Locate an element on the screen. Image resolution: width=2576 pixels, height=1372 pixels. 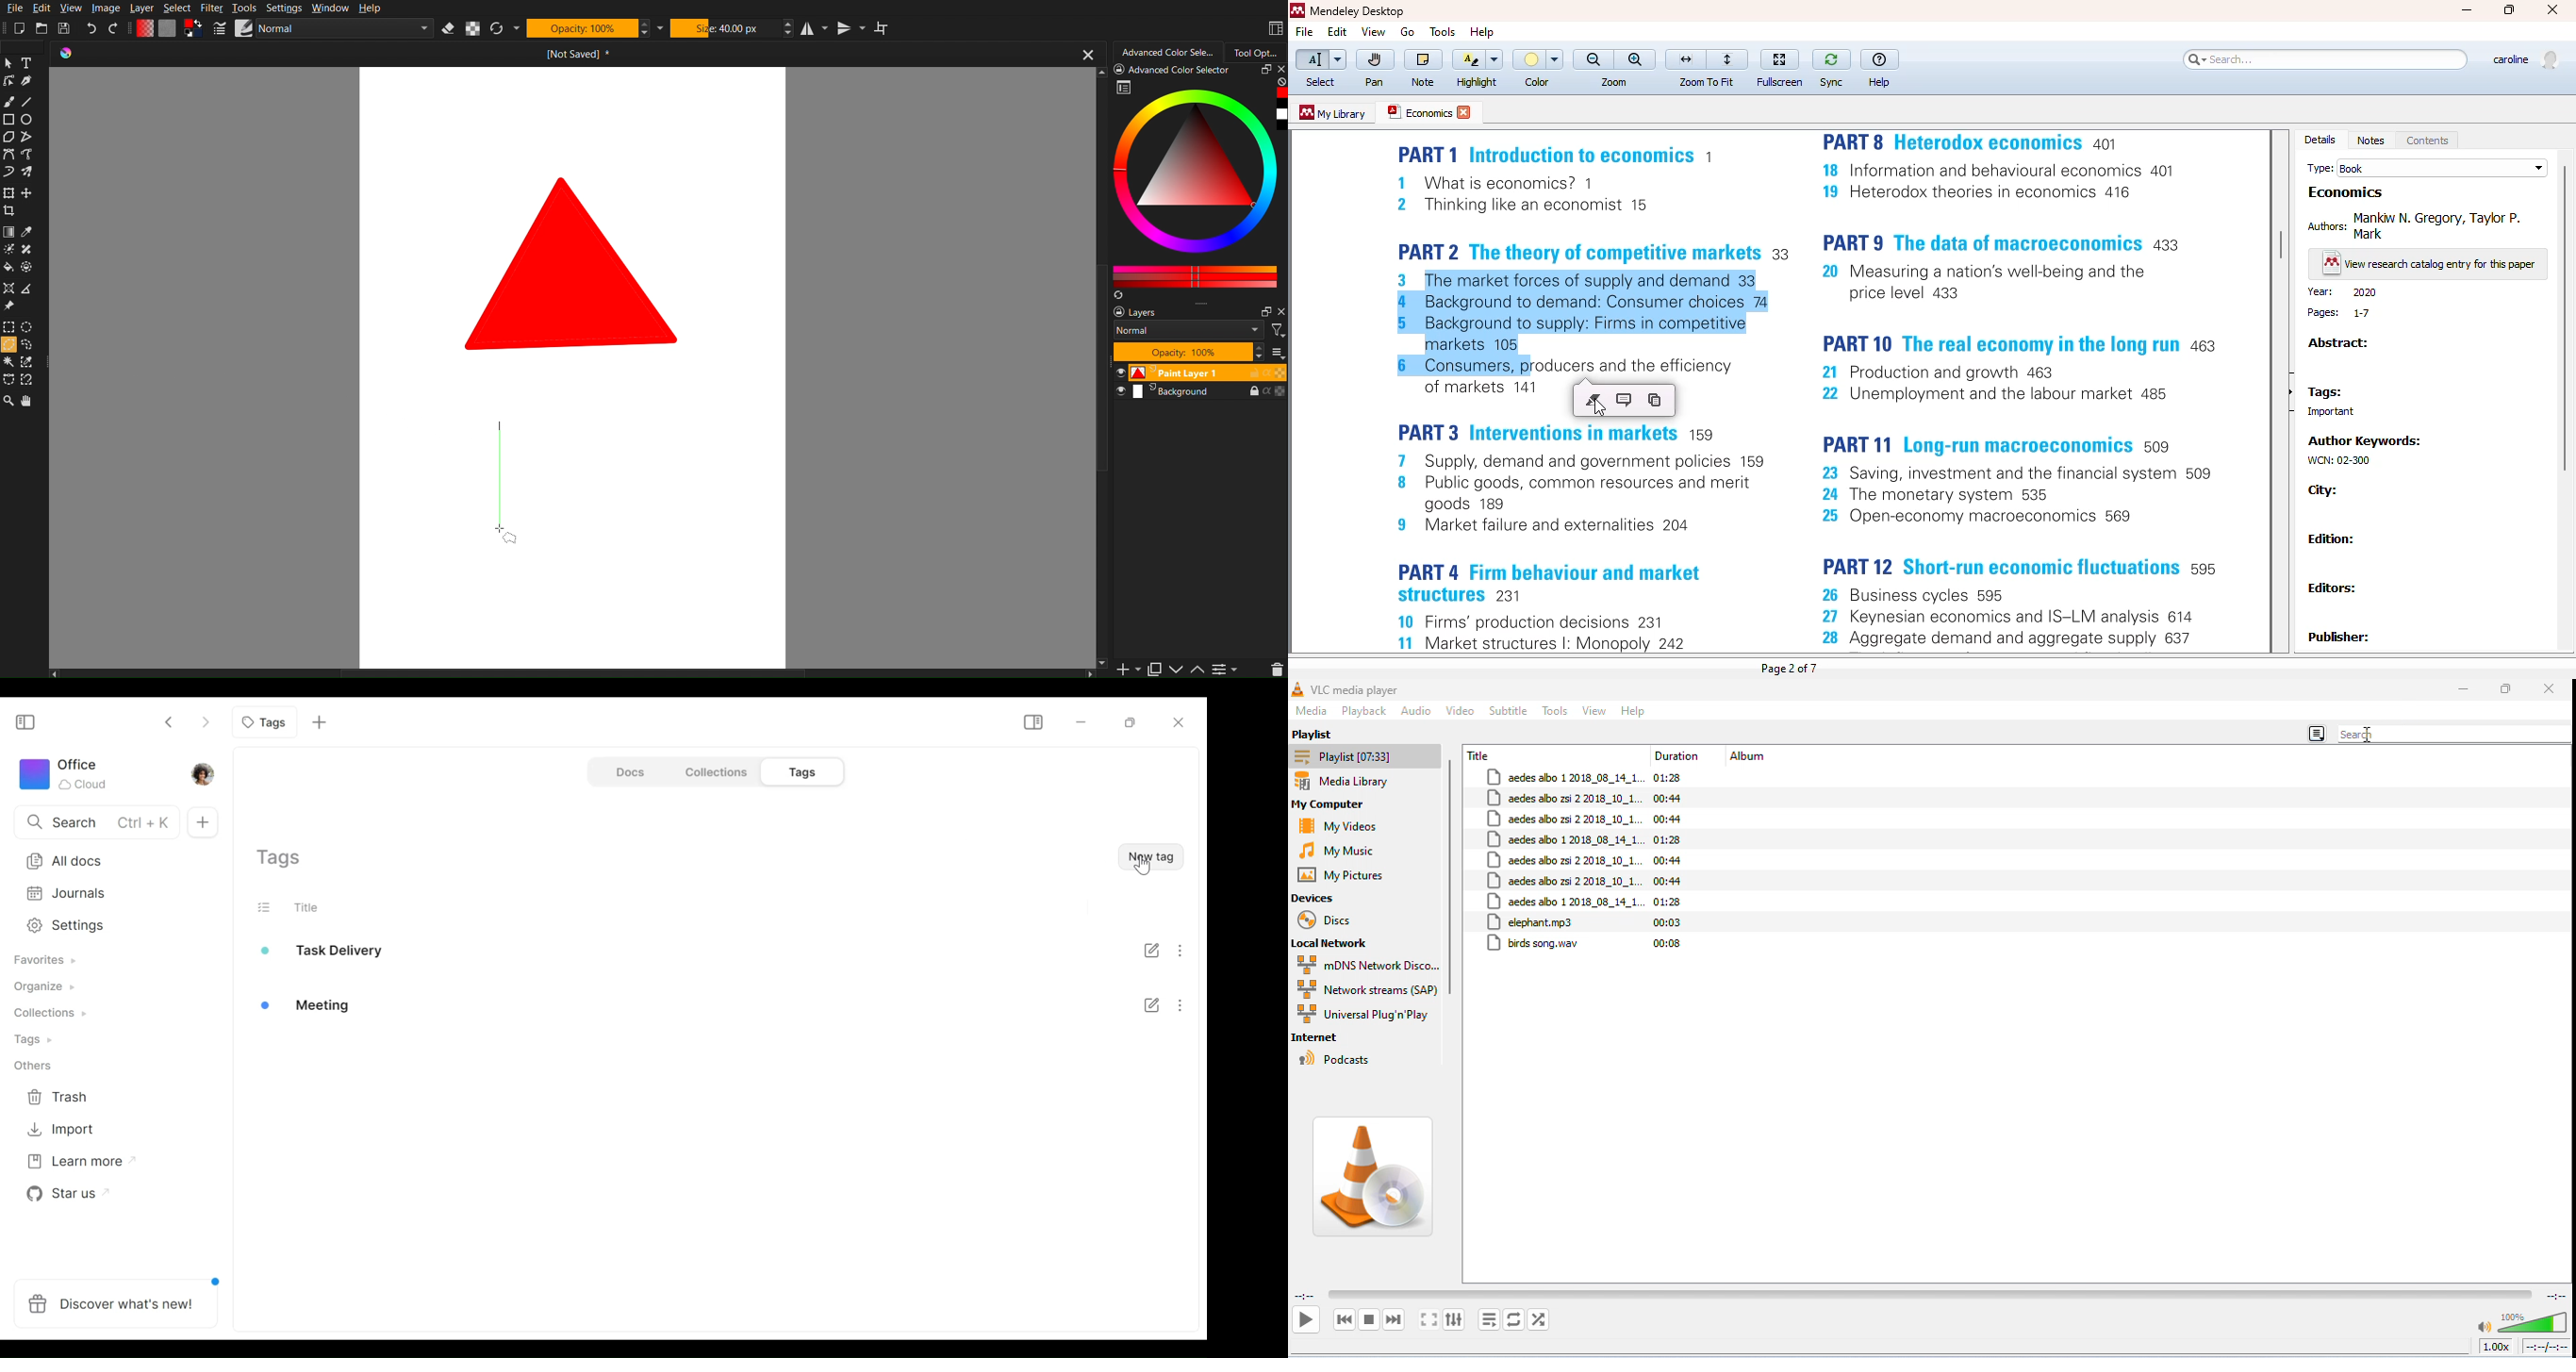
Free shape is located at coordinates (25, 138).